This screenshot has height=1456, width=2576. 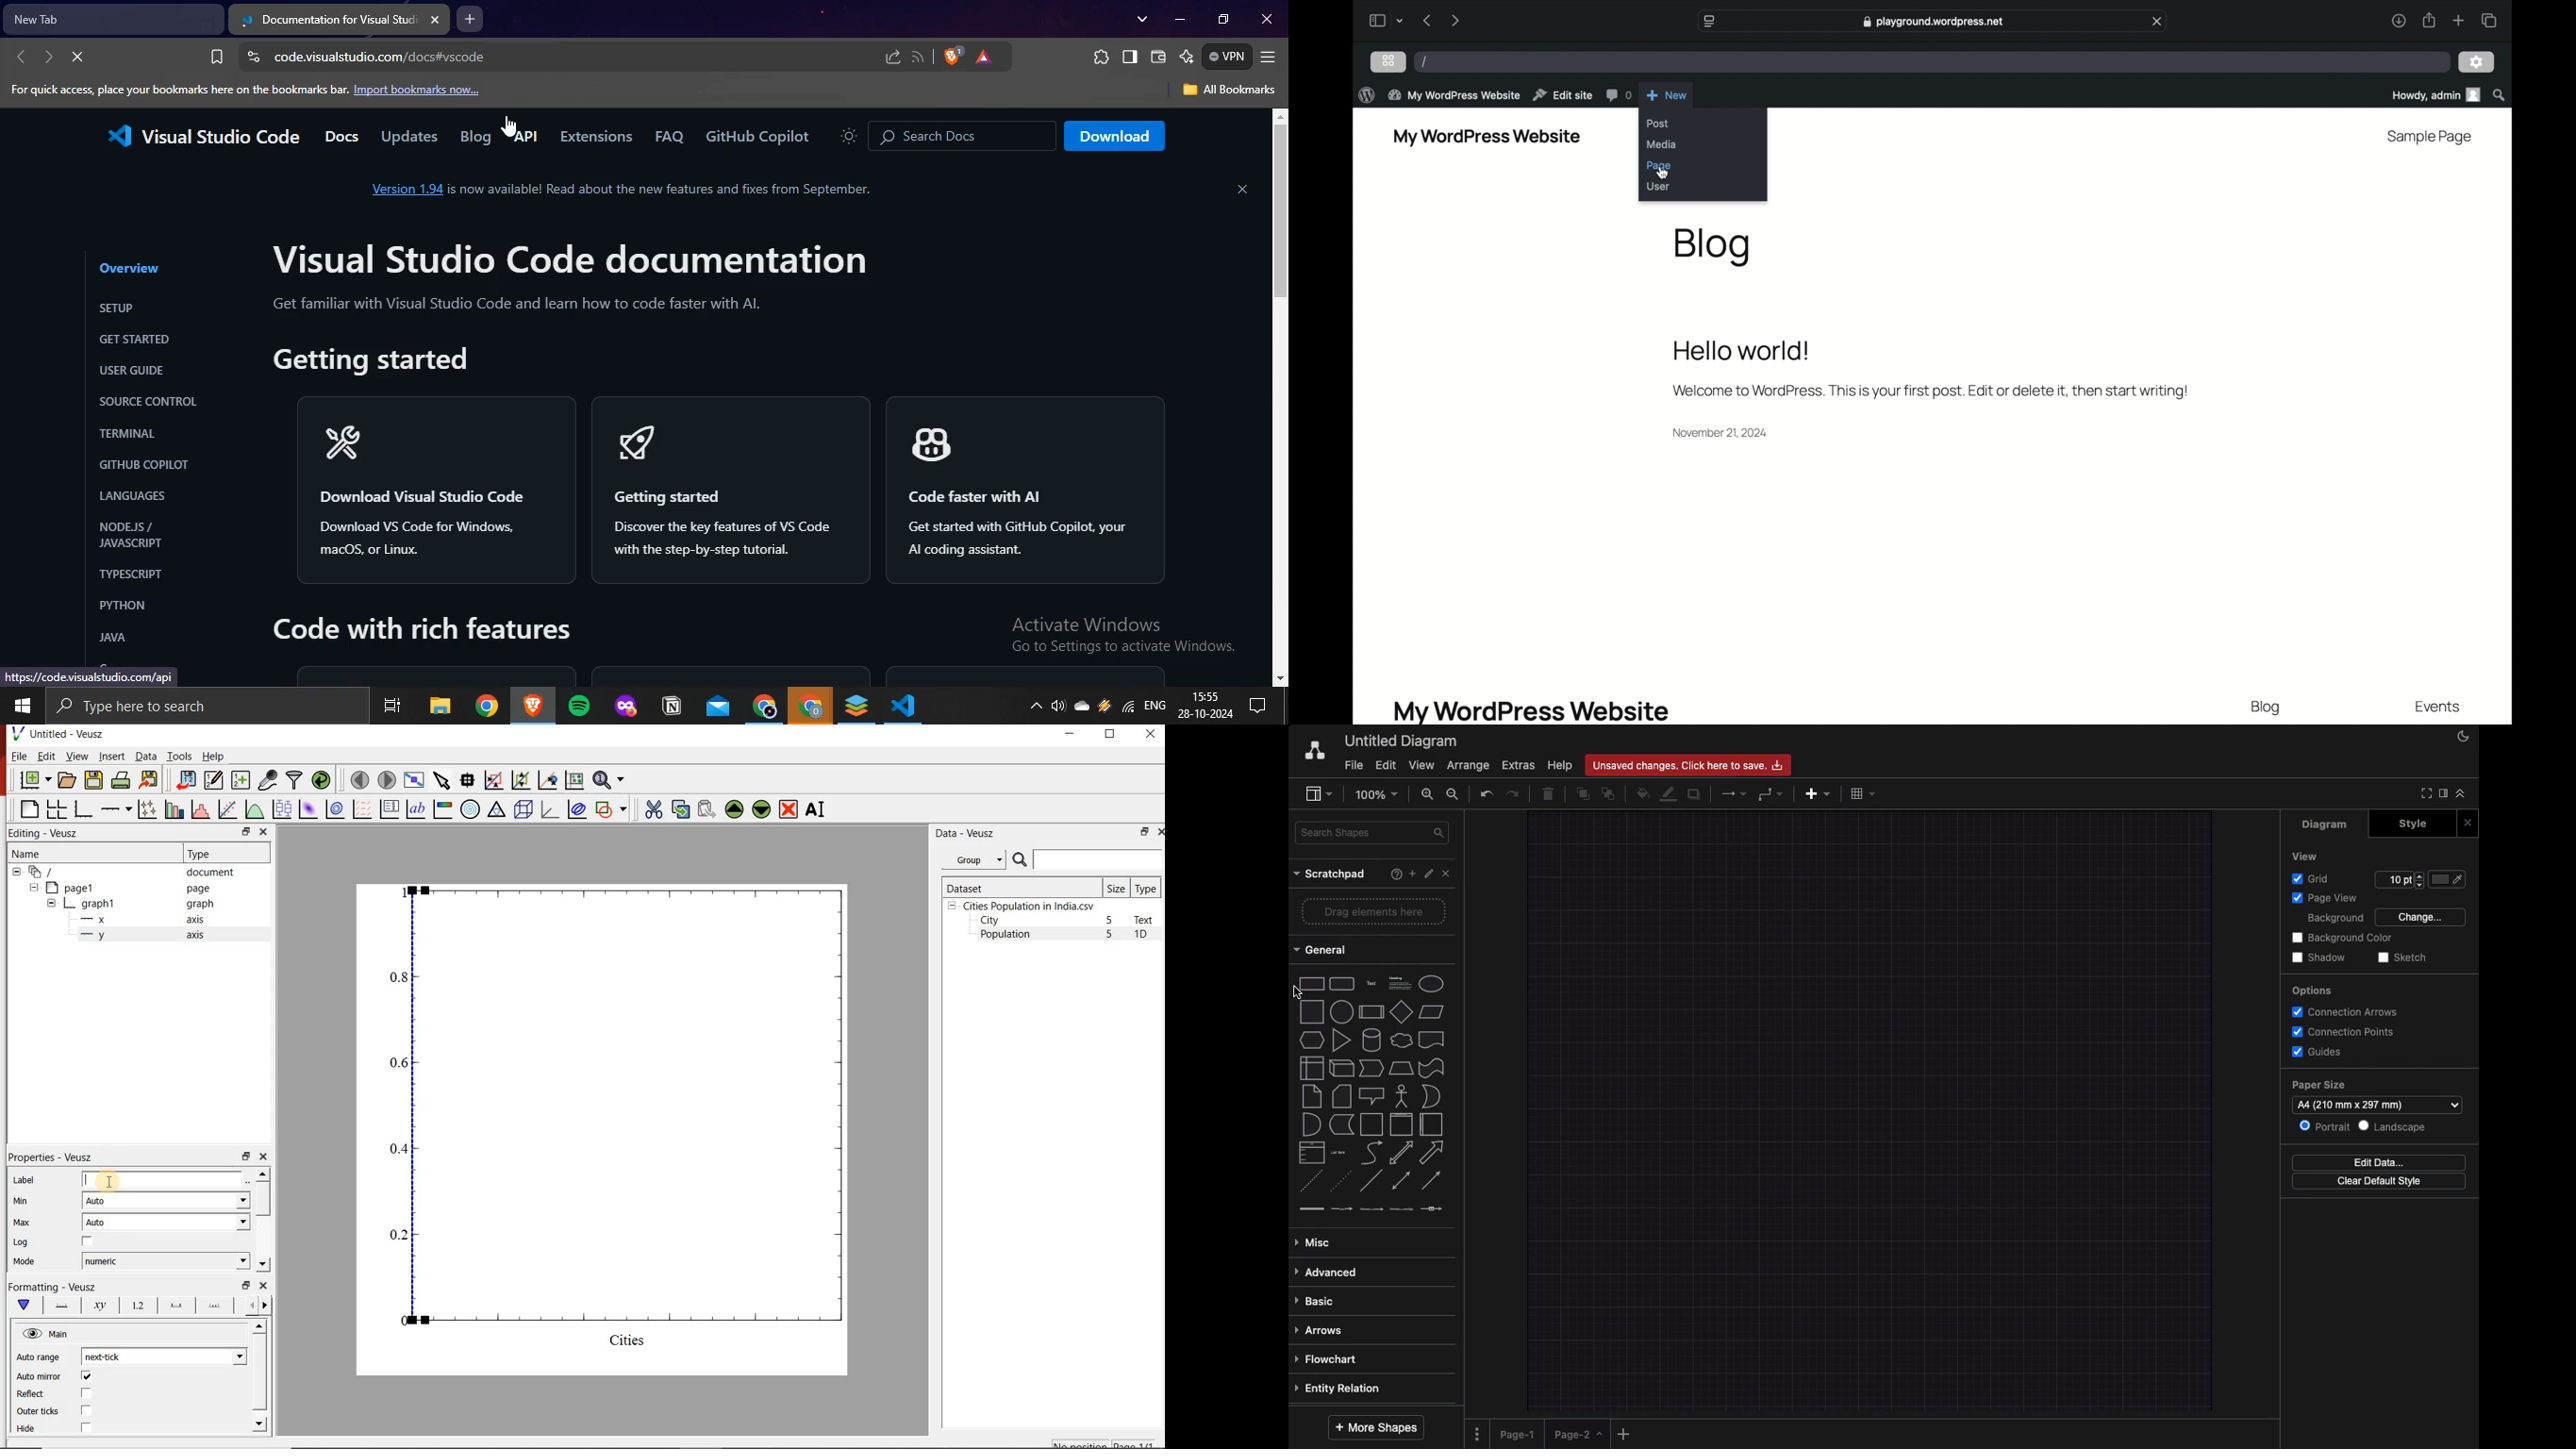 What do you see at coordinates (1400, 1125) in the screenshot?
I see `vertical container` at bounding box center [1400, 1125].